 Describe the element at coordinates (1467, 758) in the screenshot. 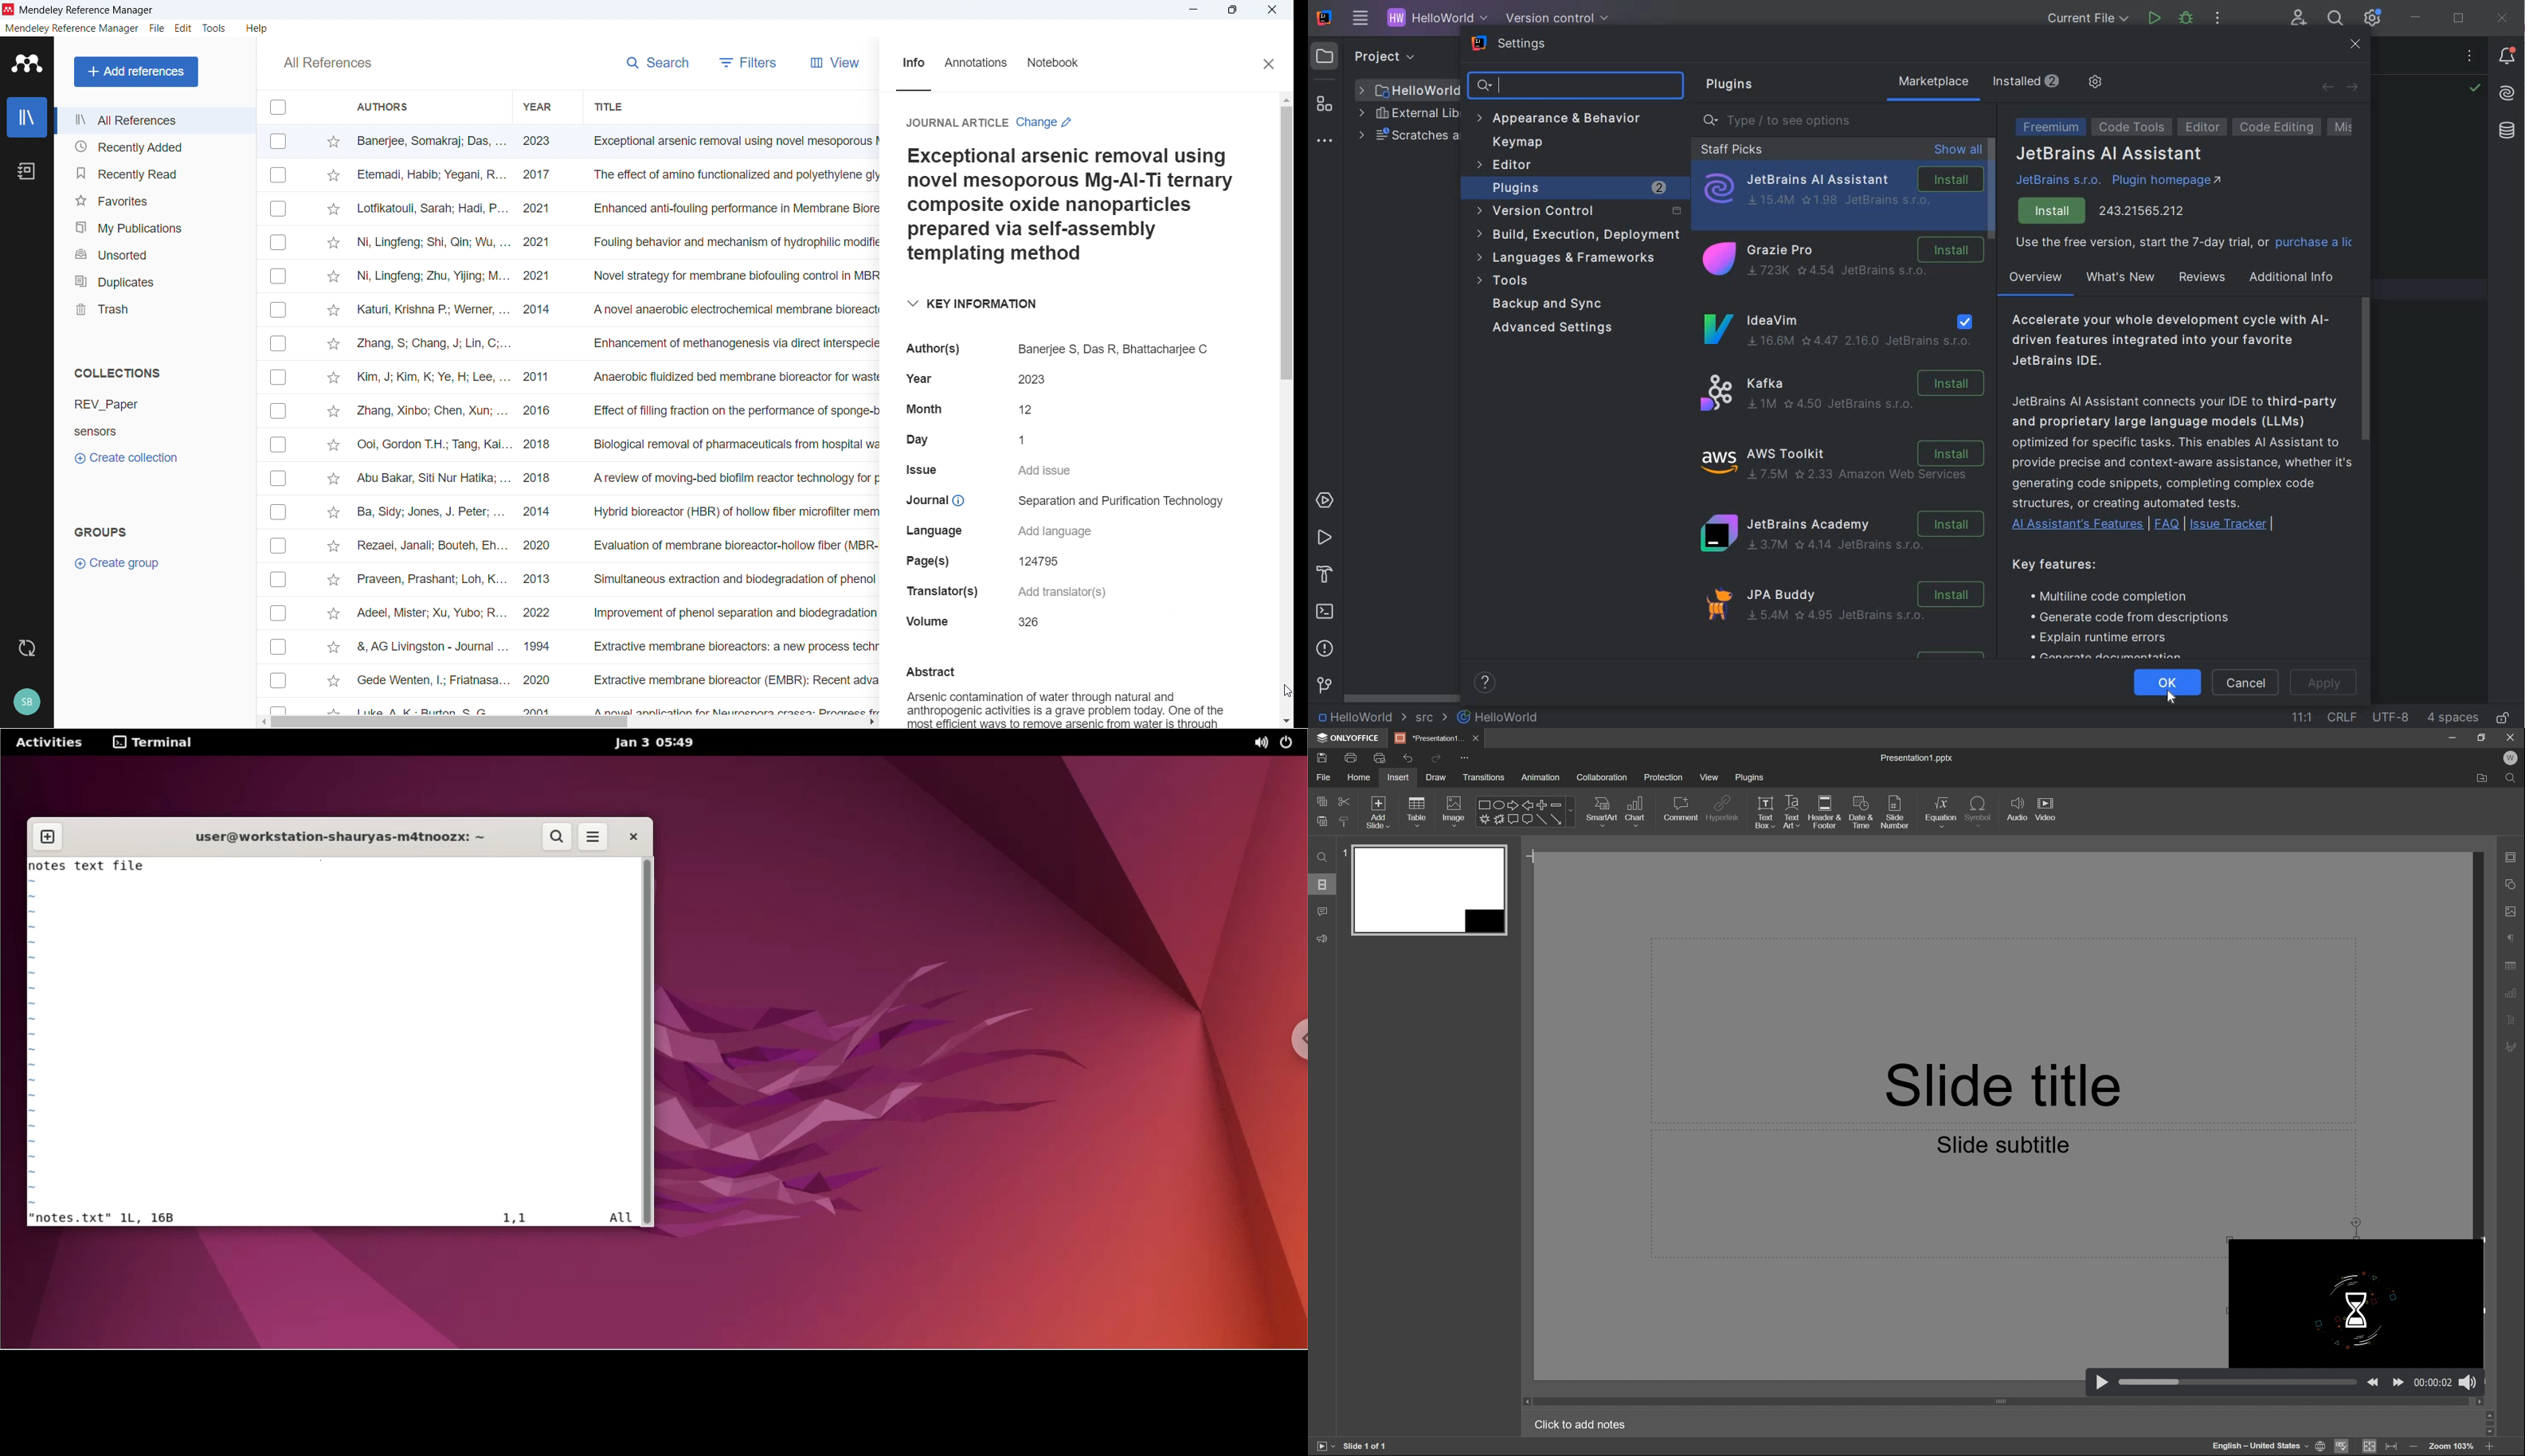

I see `customize quick access toolbar` at that location.